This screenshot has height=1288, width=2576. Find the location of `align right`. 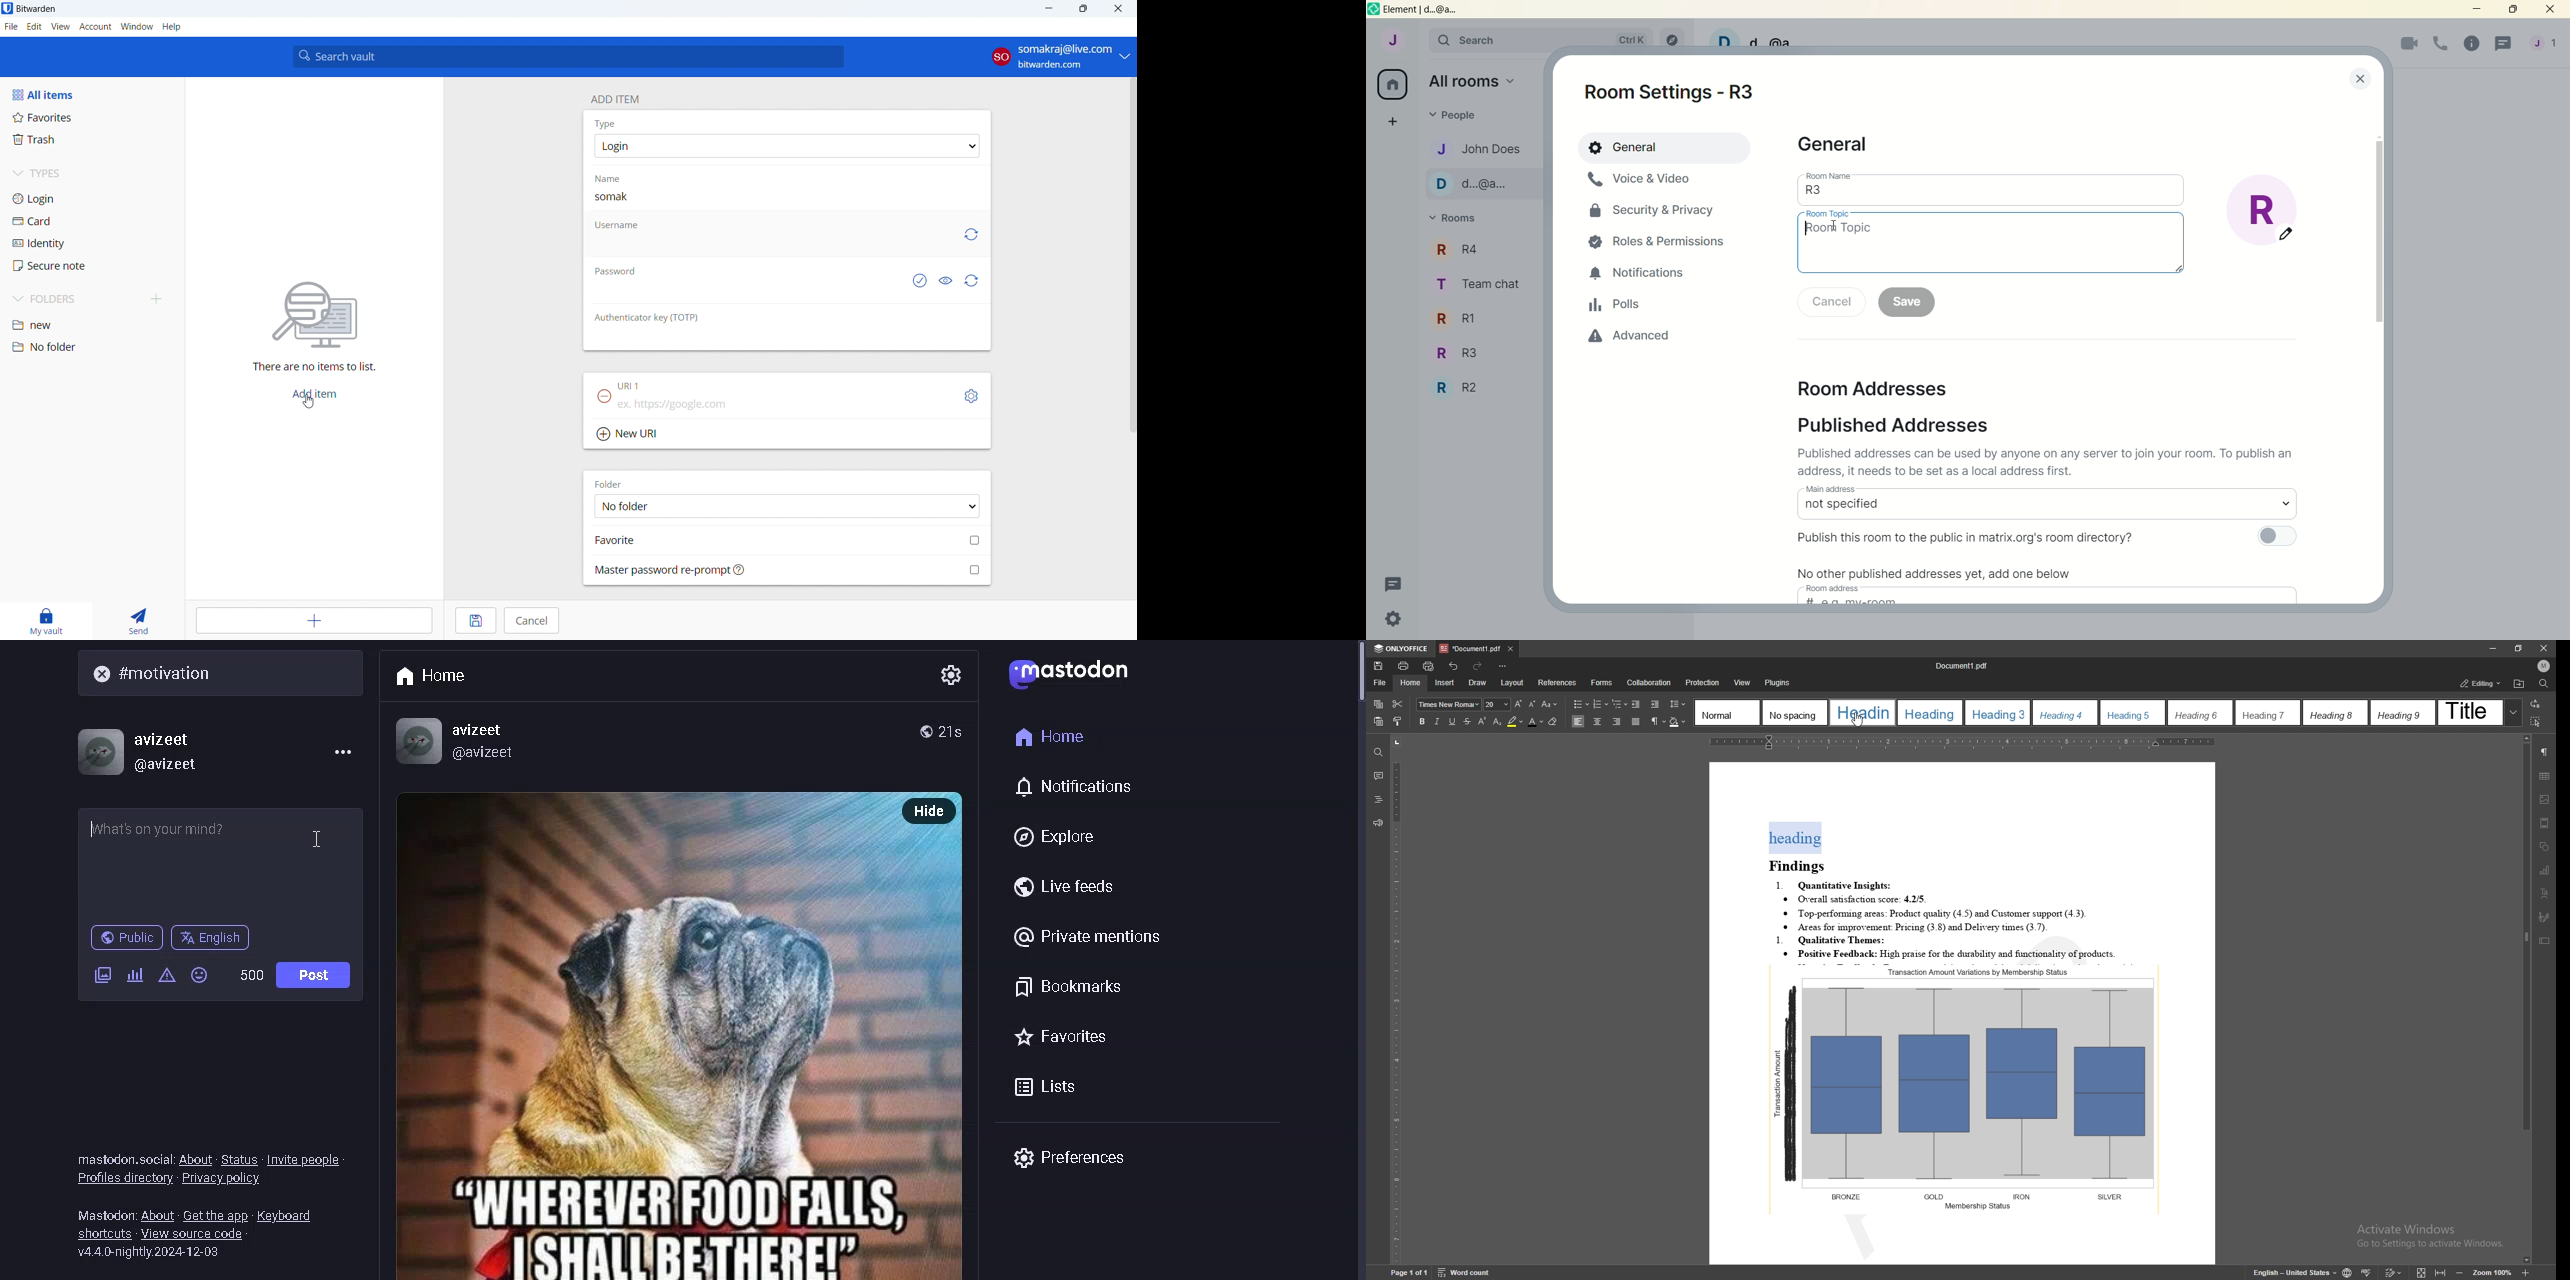

align right is located at coordinates (1618, 722).